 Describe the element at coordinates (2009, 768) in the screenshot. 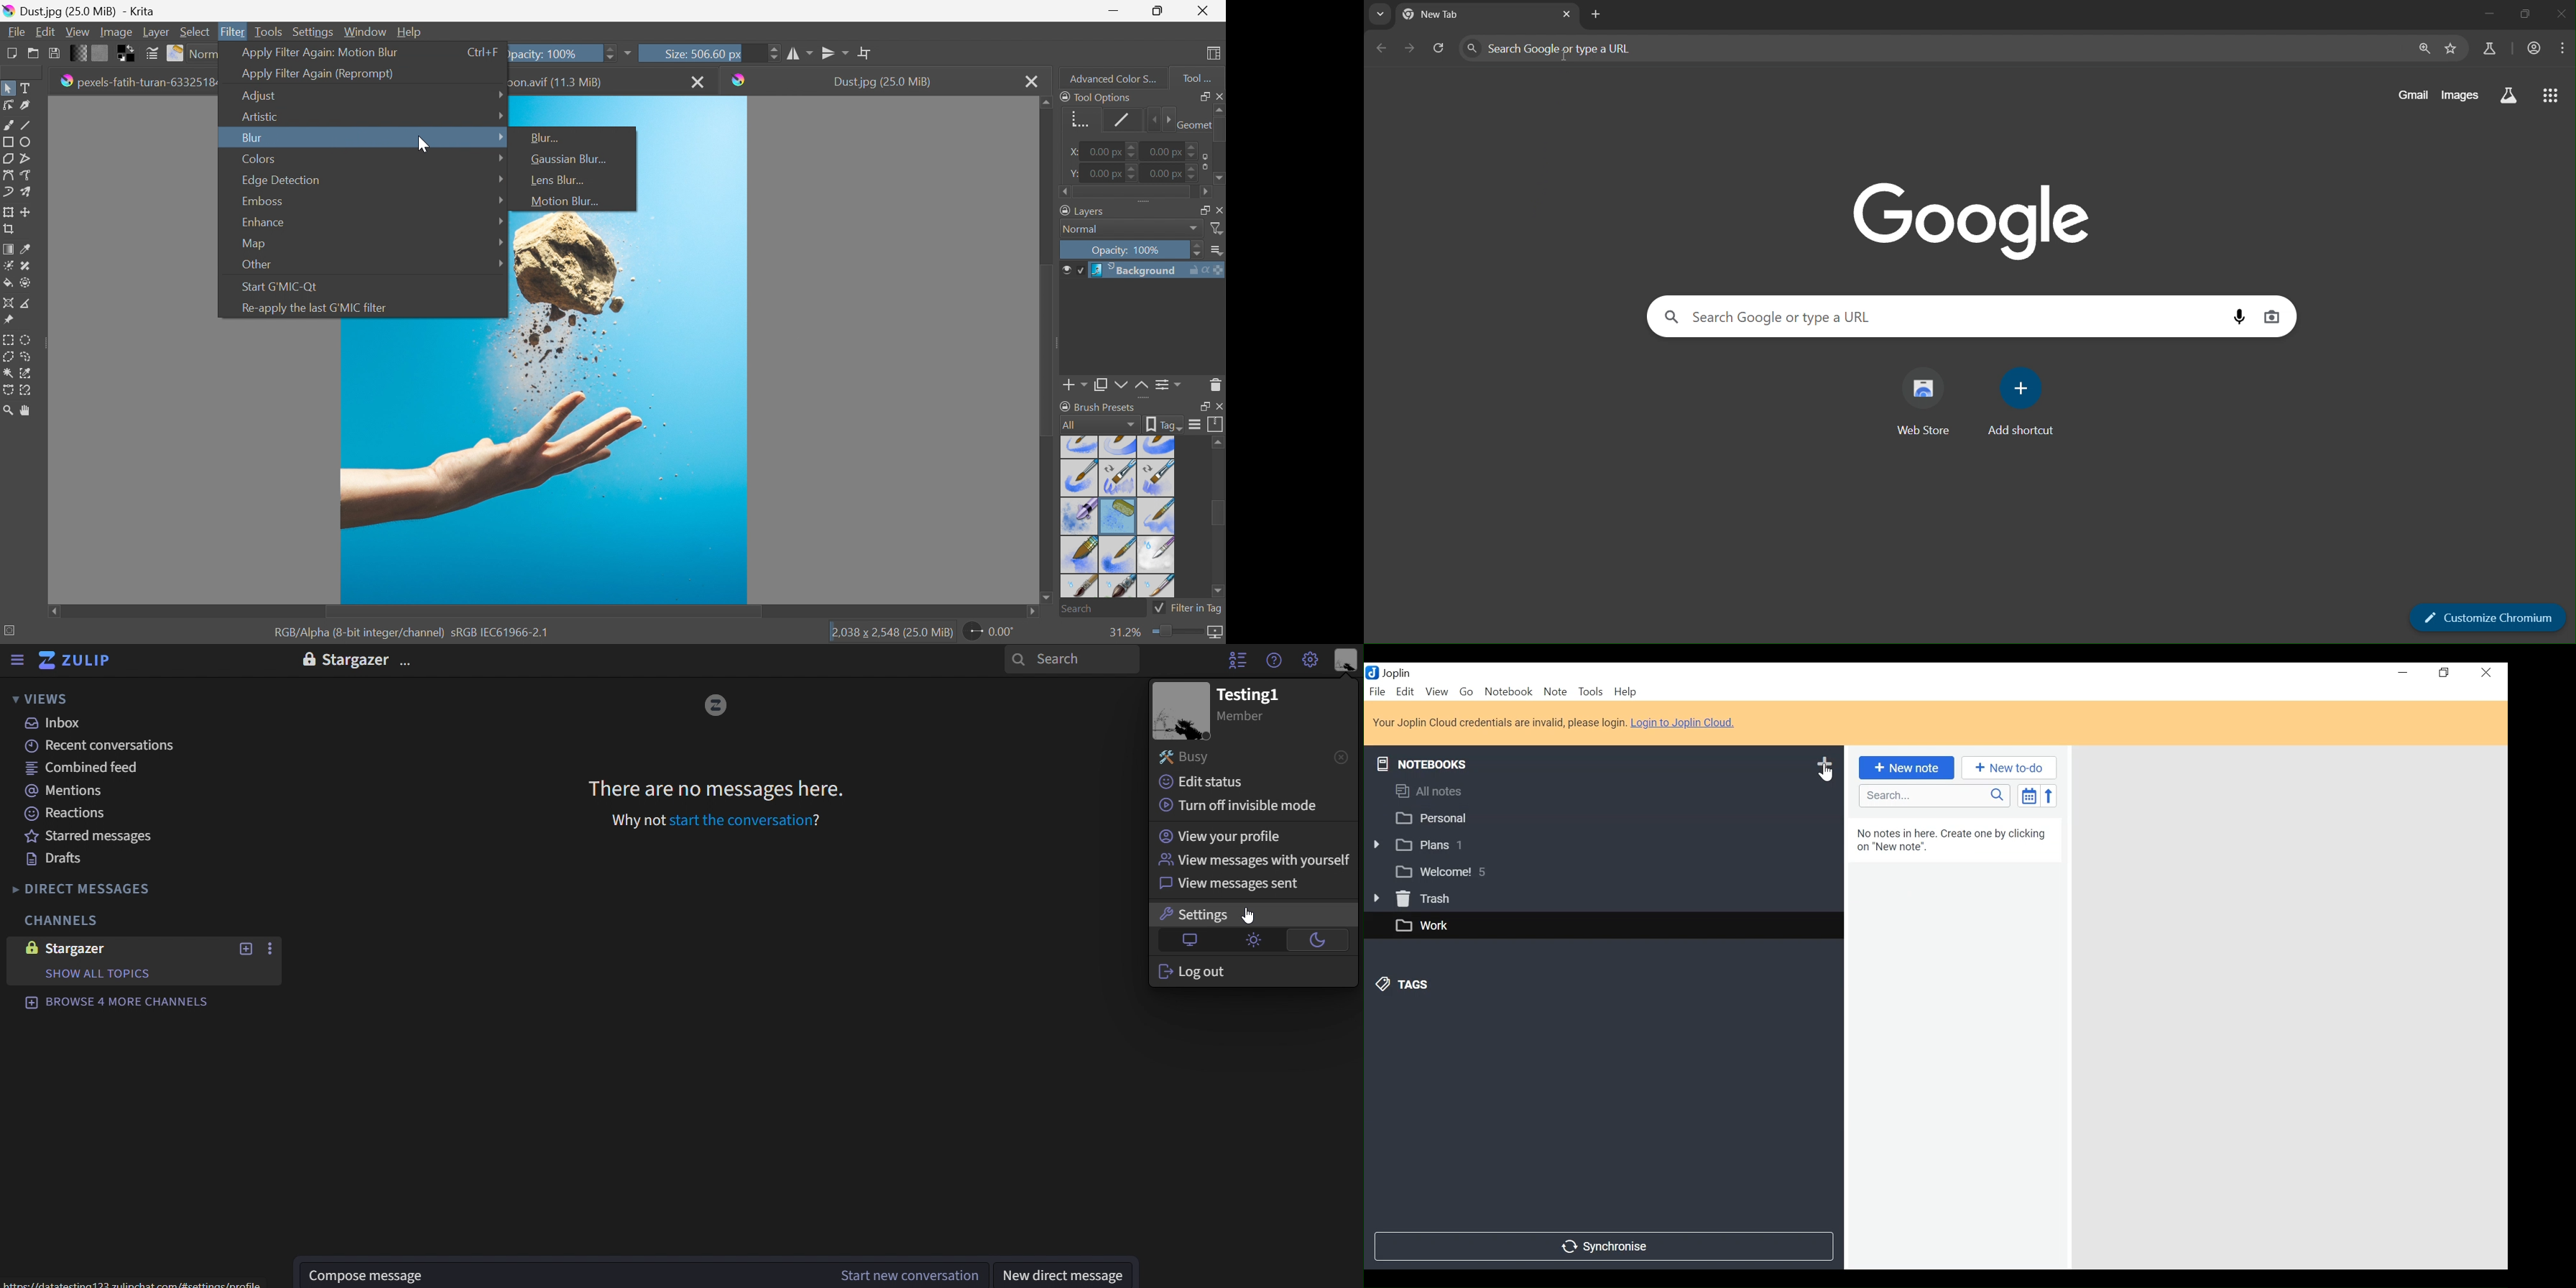

I see `New to-do` at that location.